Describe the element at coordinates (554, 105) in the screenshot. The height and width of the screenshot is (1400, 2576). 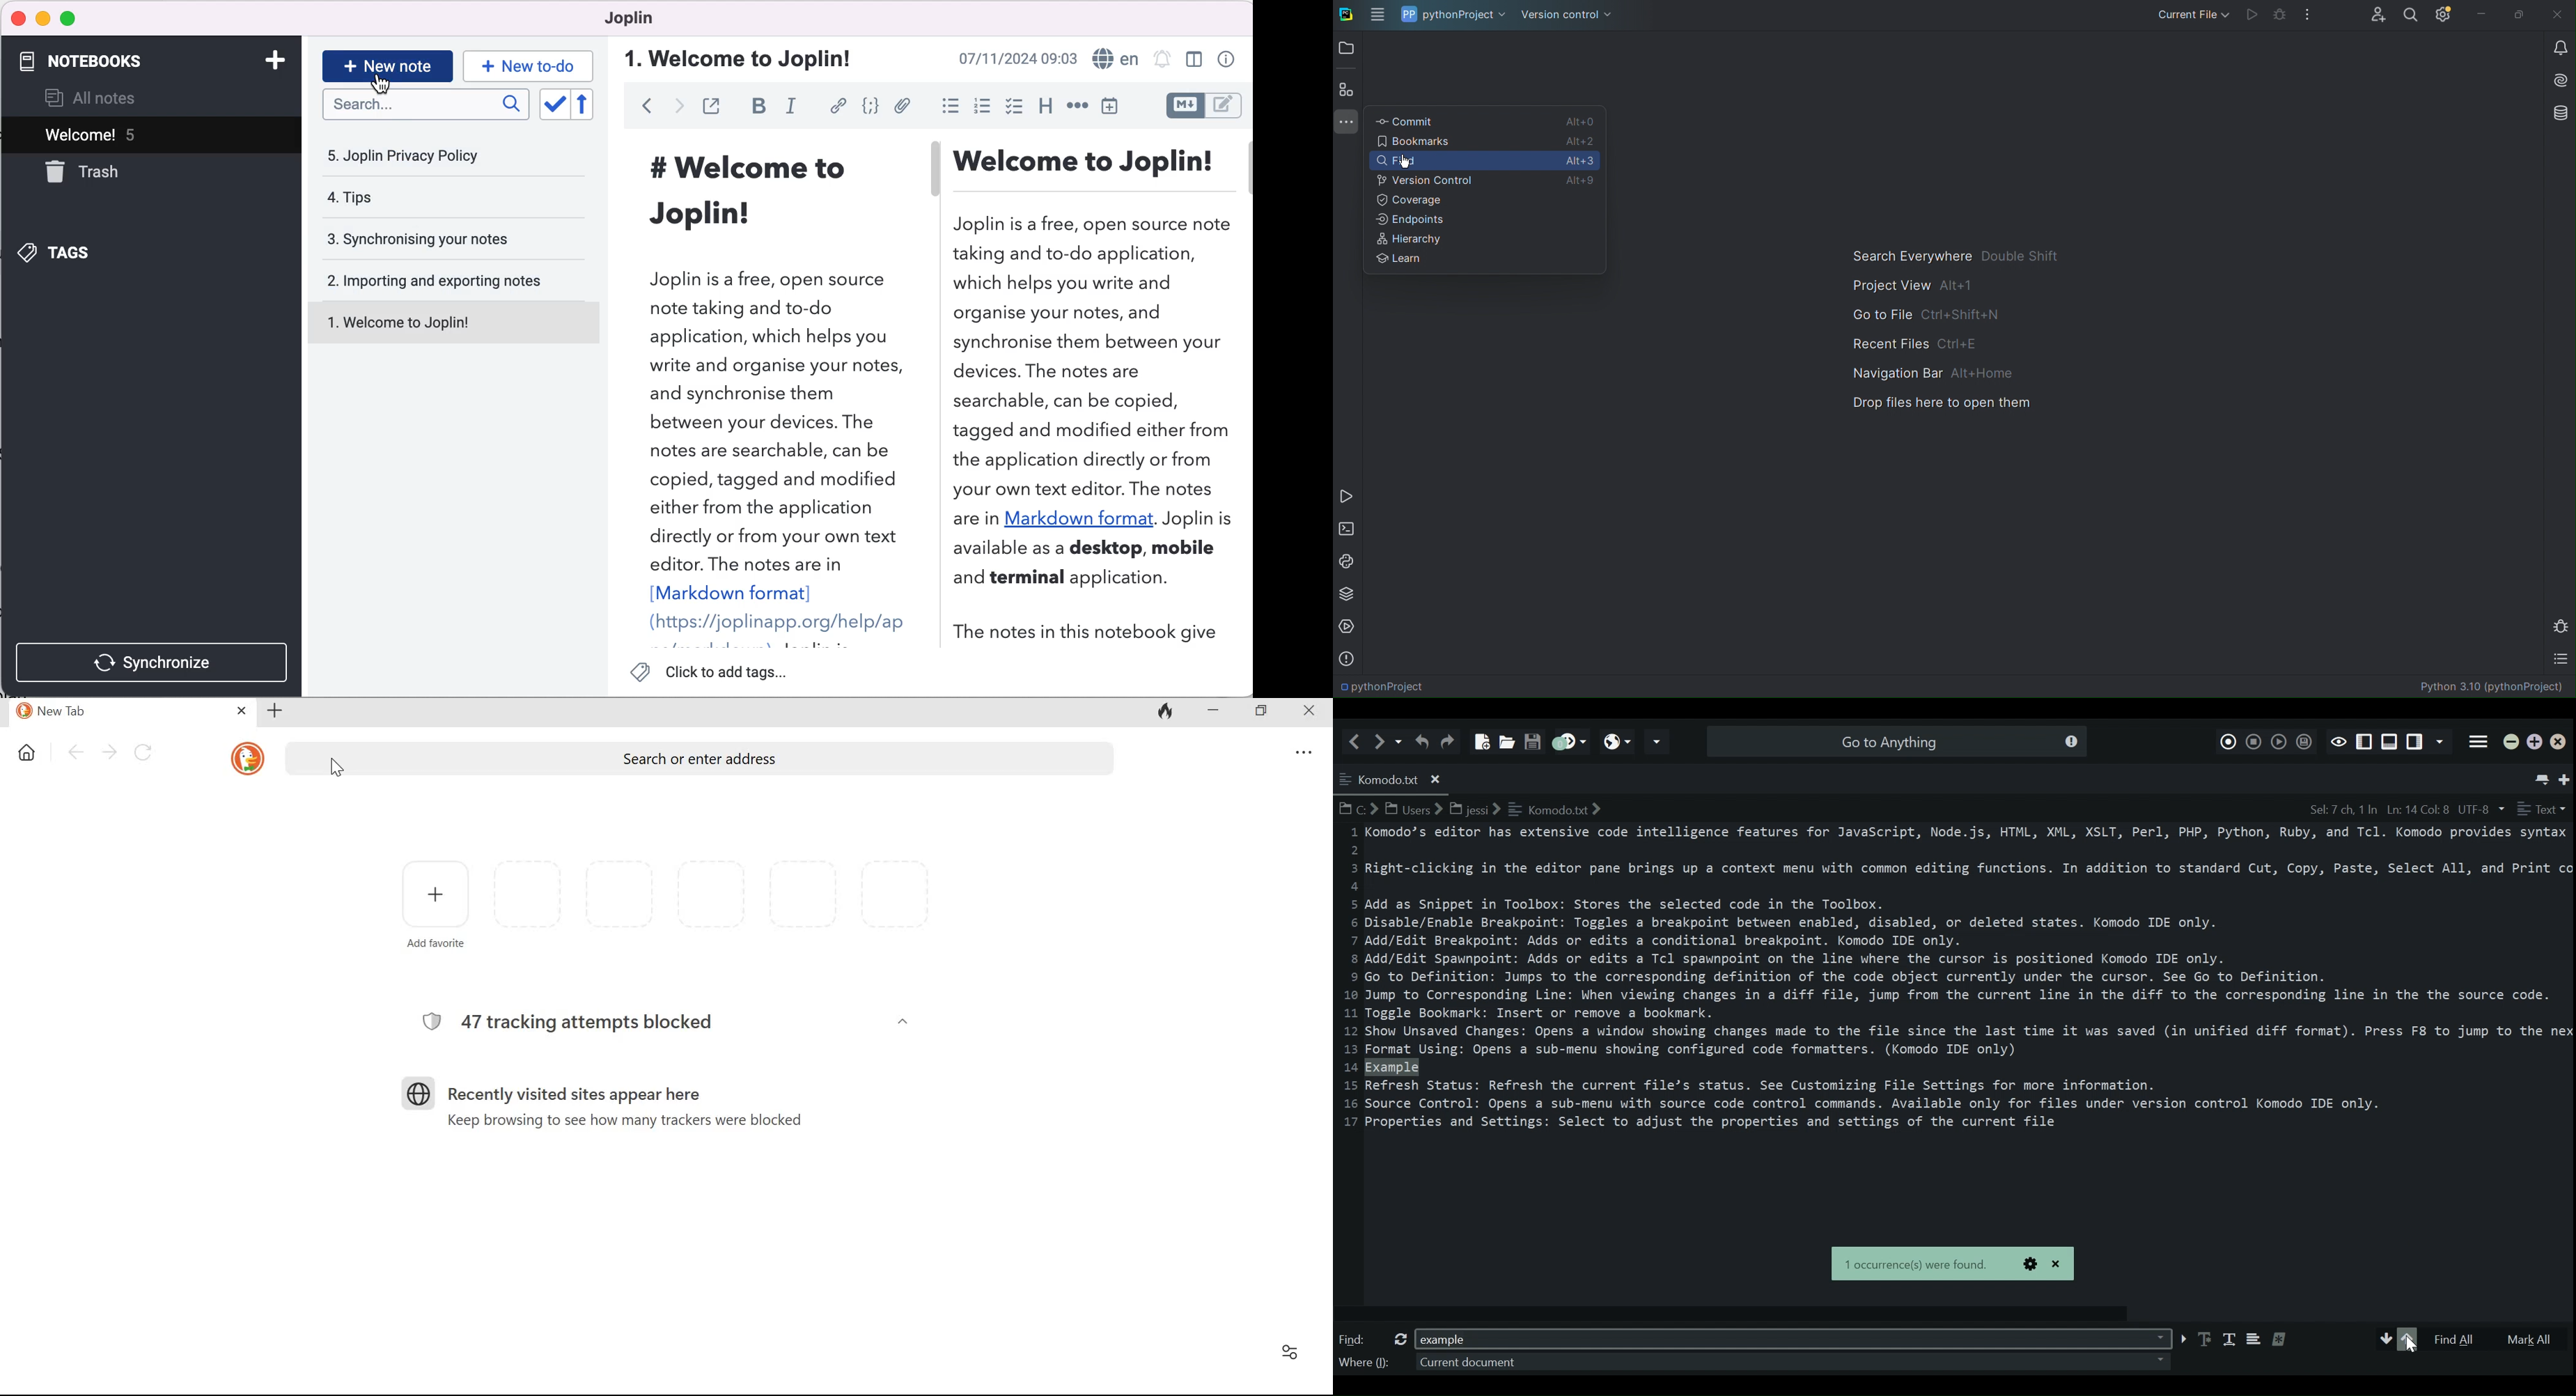
I see `toggle sort order` at that location.